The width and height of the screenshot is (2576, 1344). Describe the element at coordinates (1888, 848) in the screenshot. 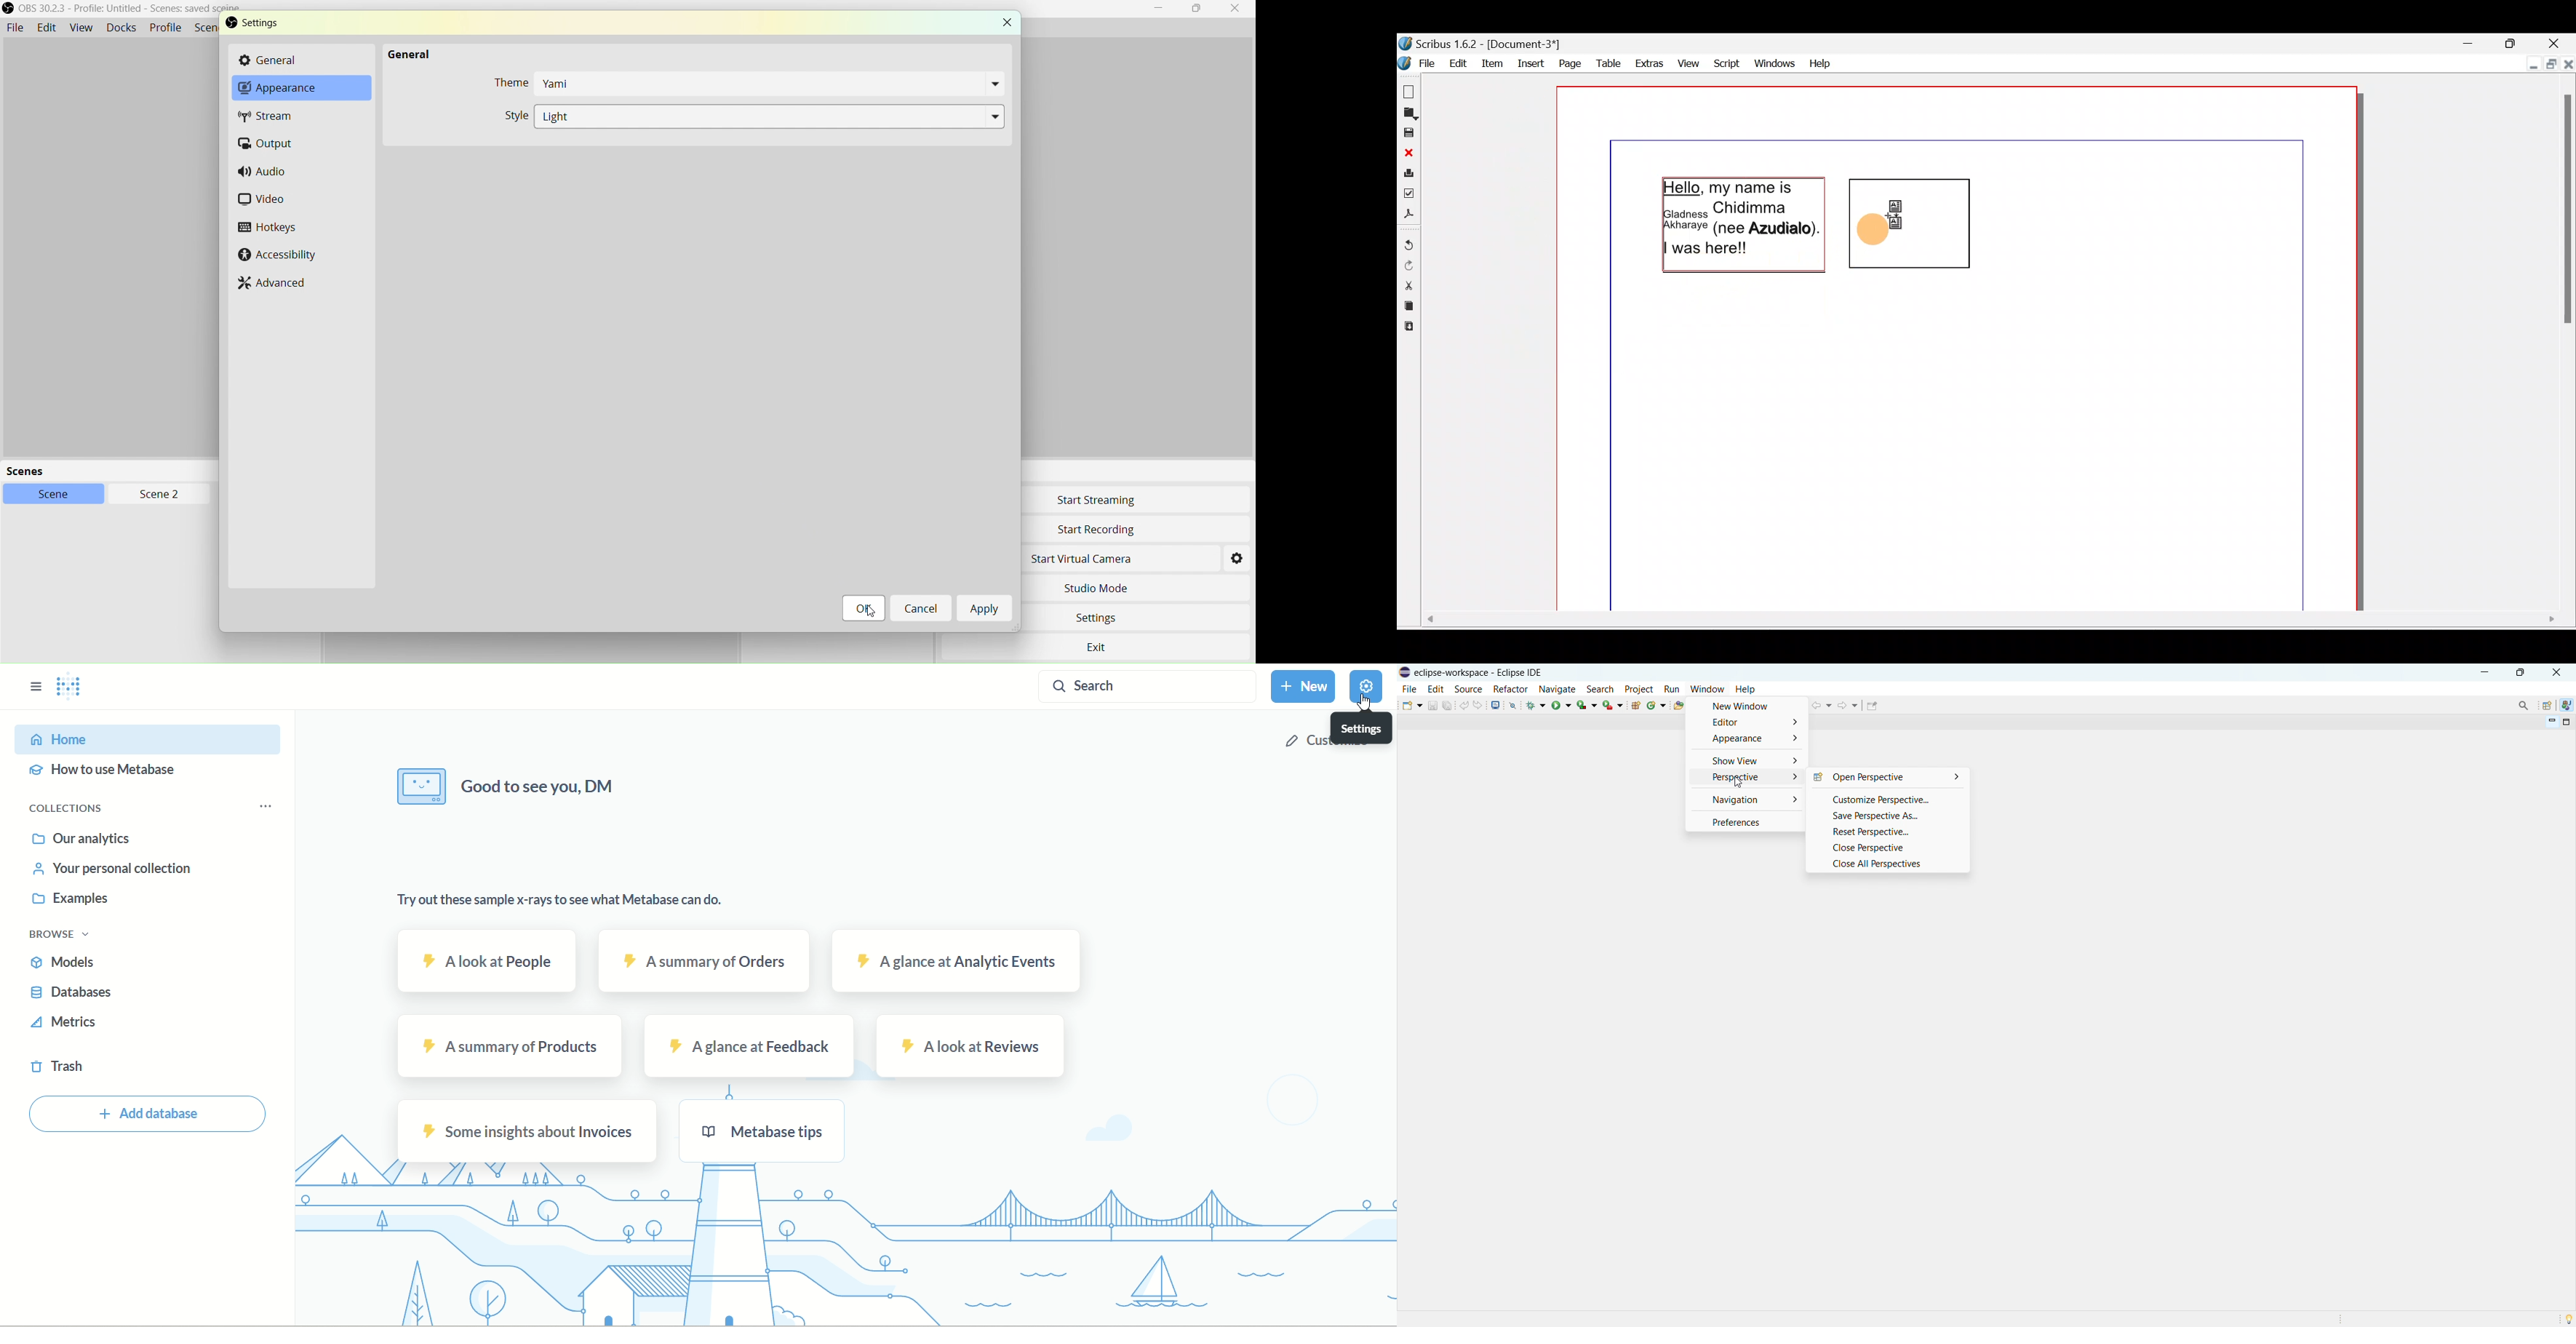

I see `close perspective` at that location.